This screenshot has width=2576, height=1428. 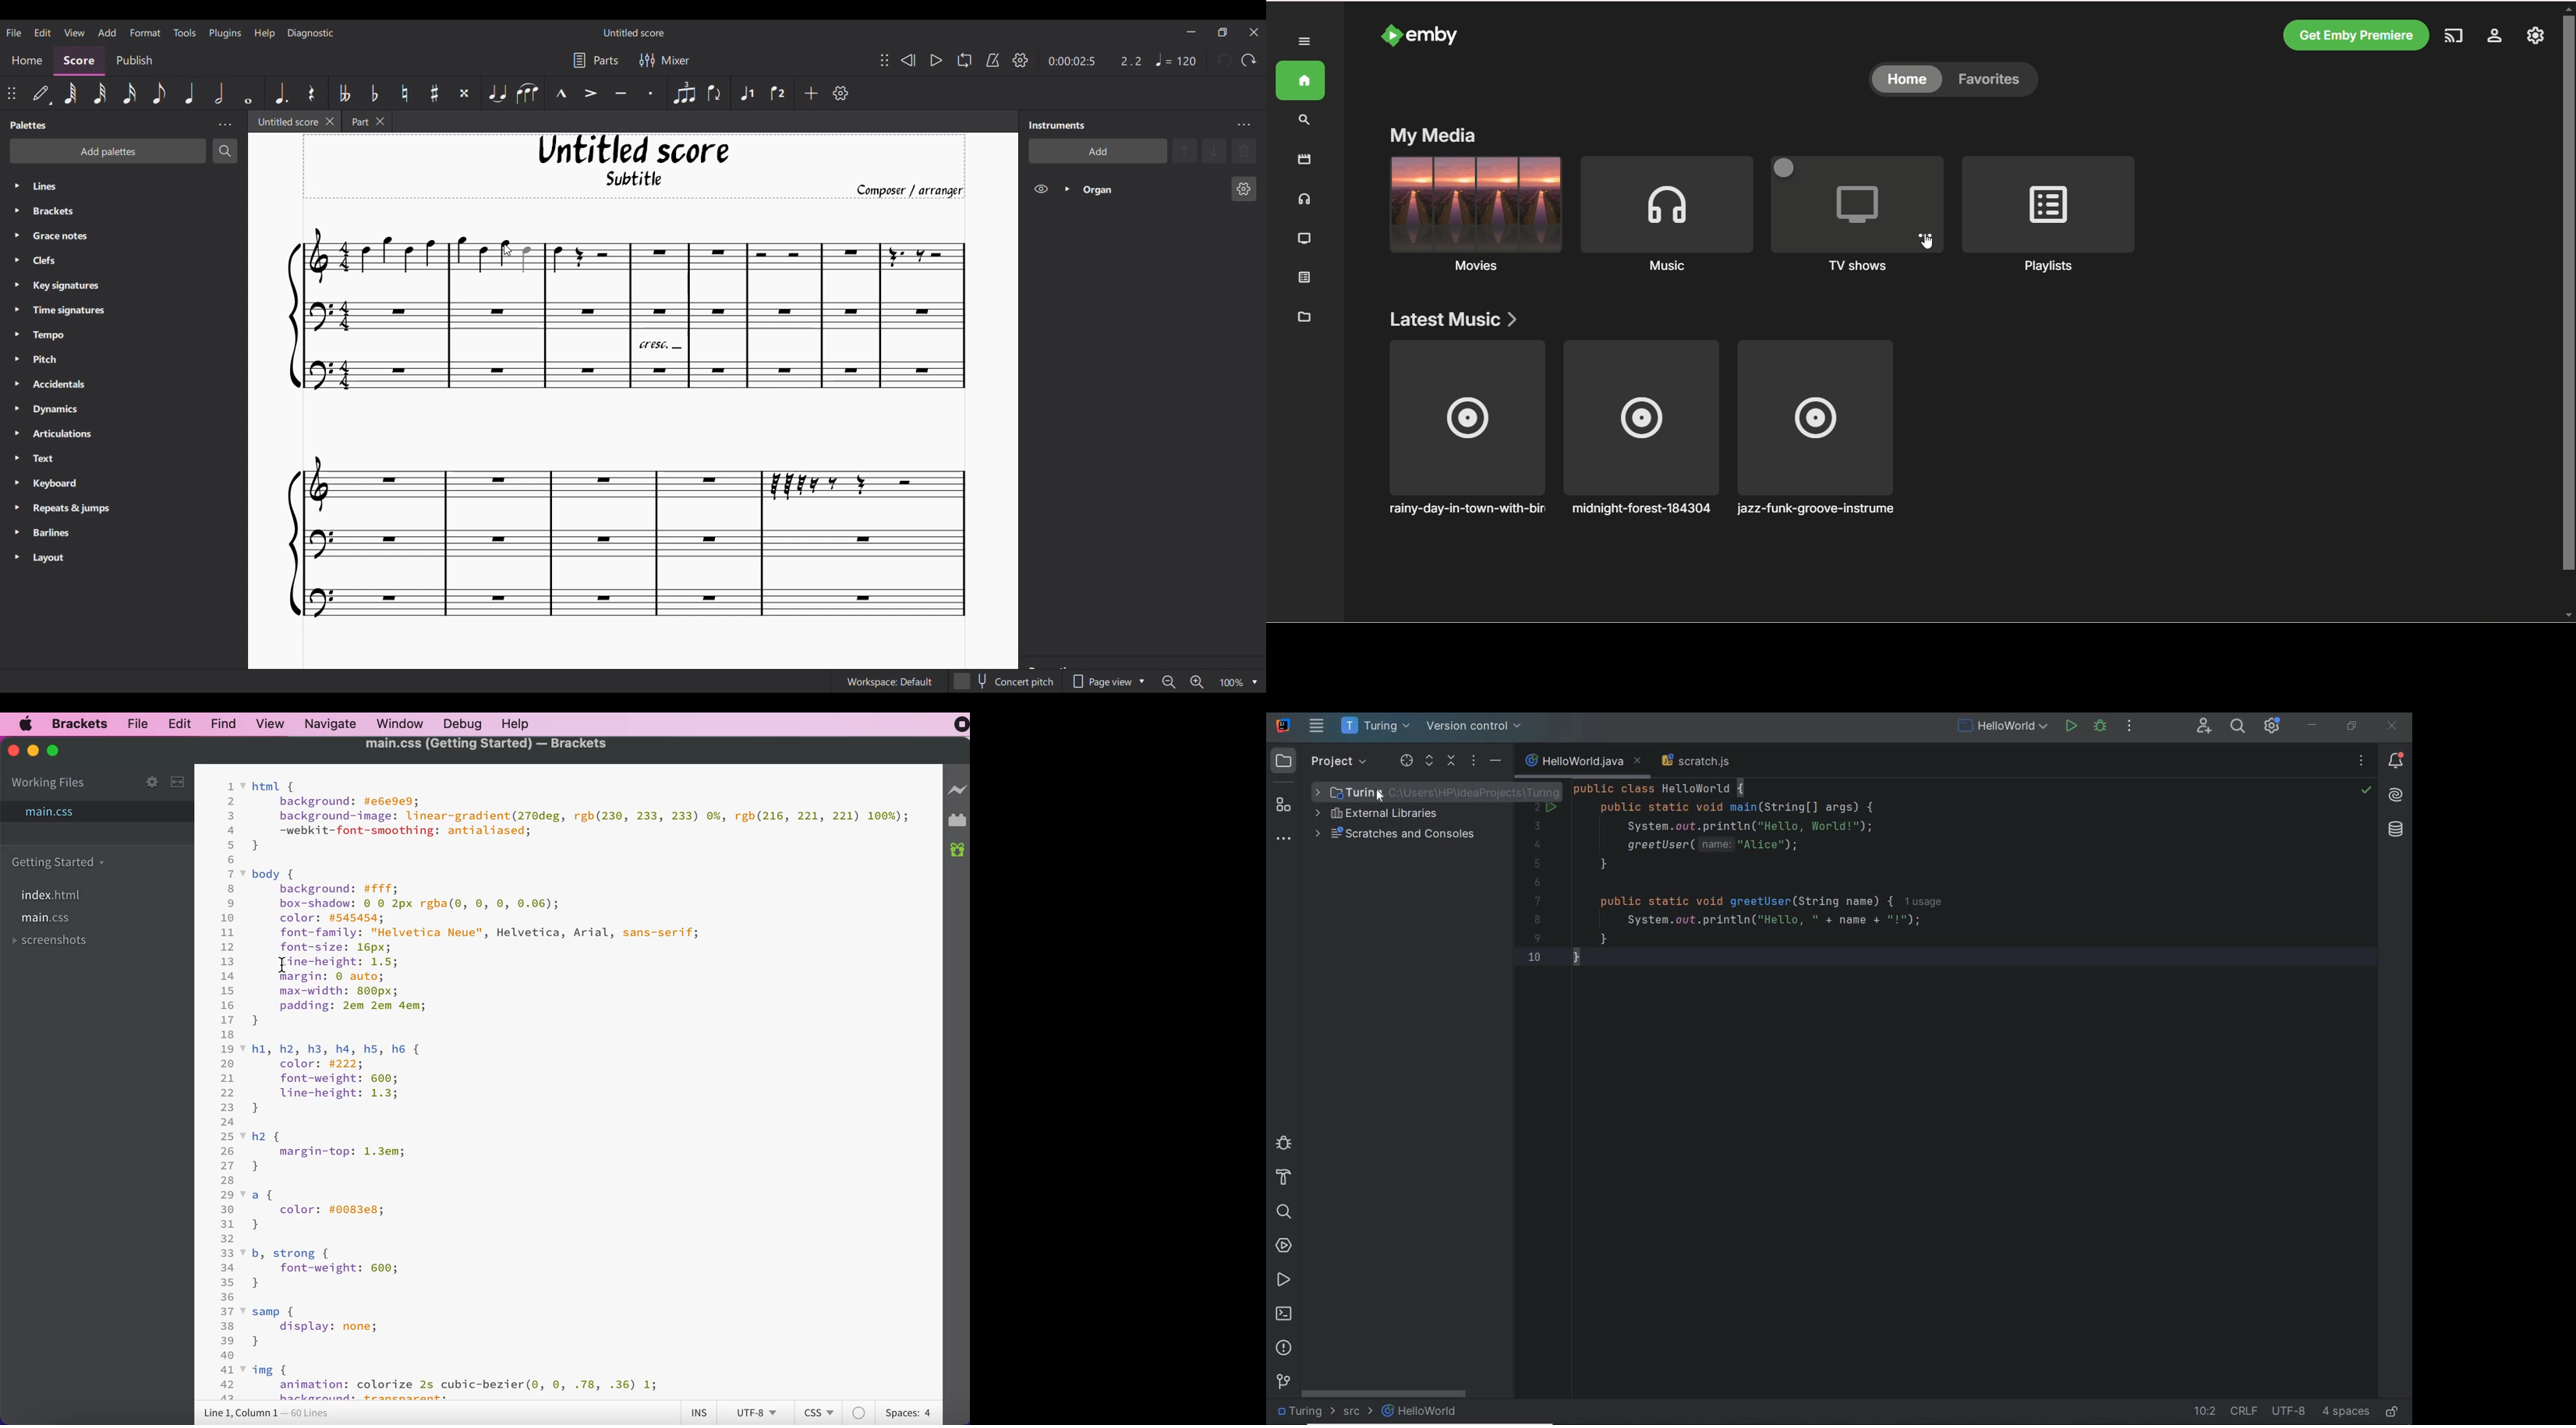 I want to click on Expand, so click(x=1067, y=189).